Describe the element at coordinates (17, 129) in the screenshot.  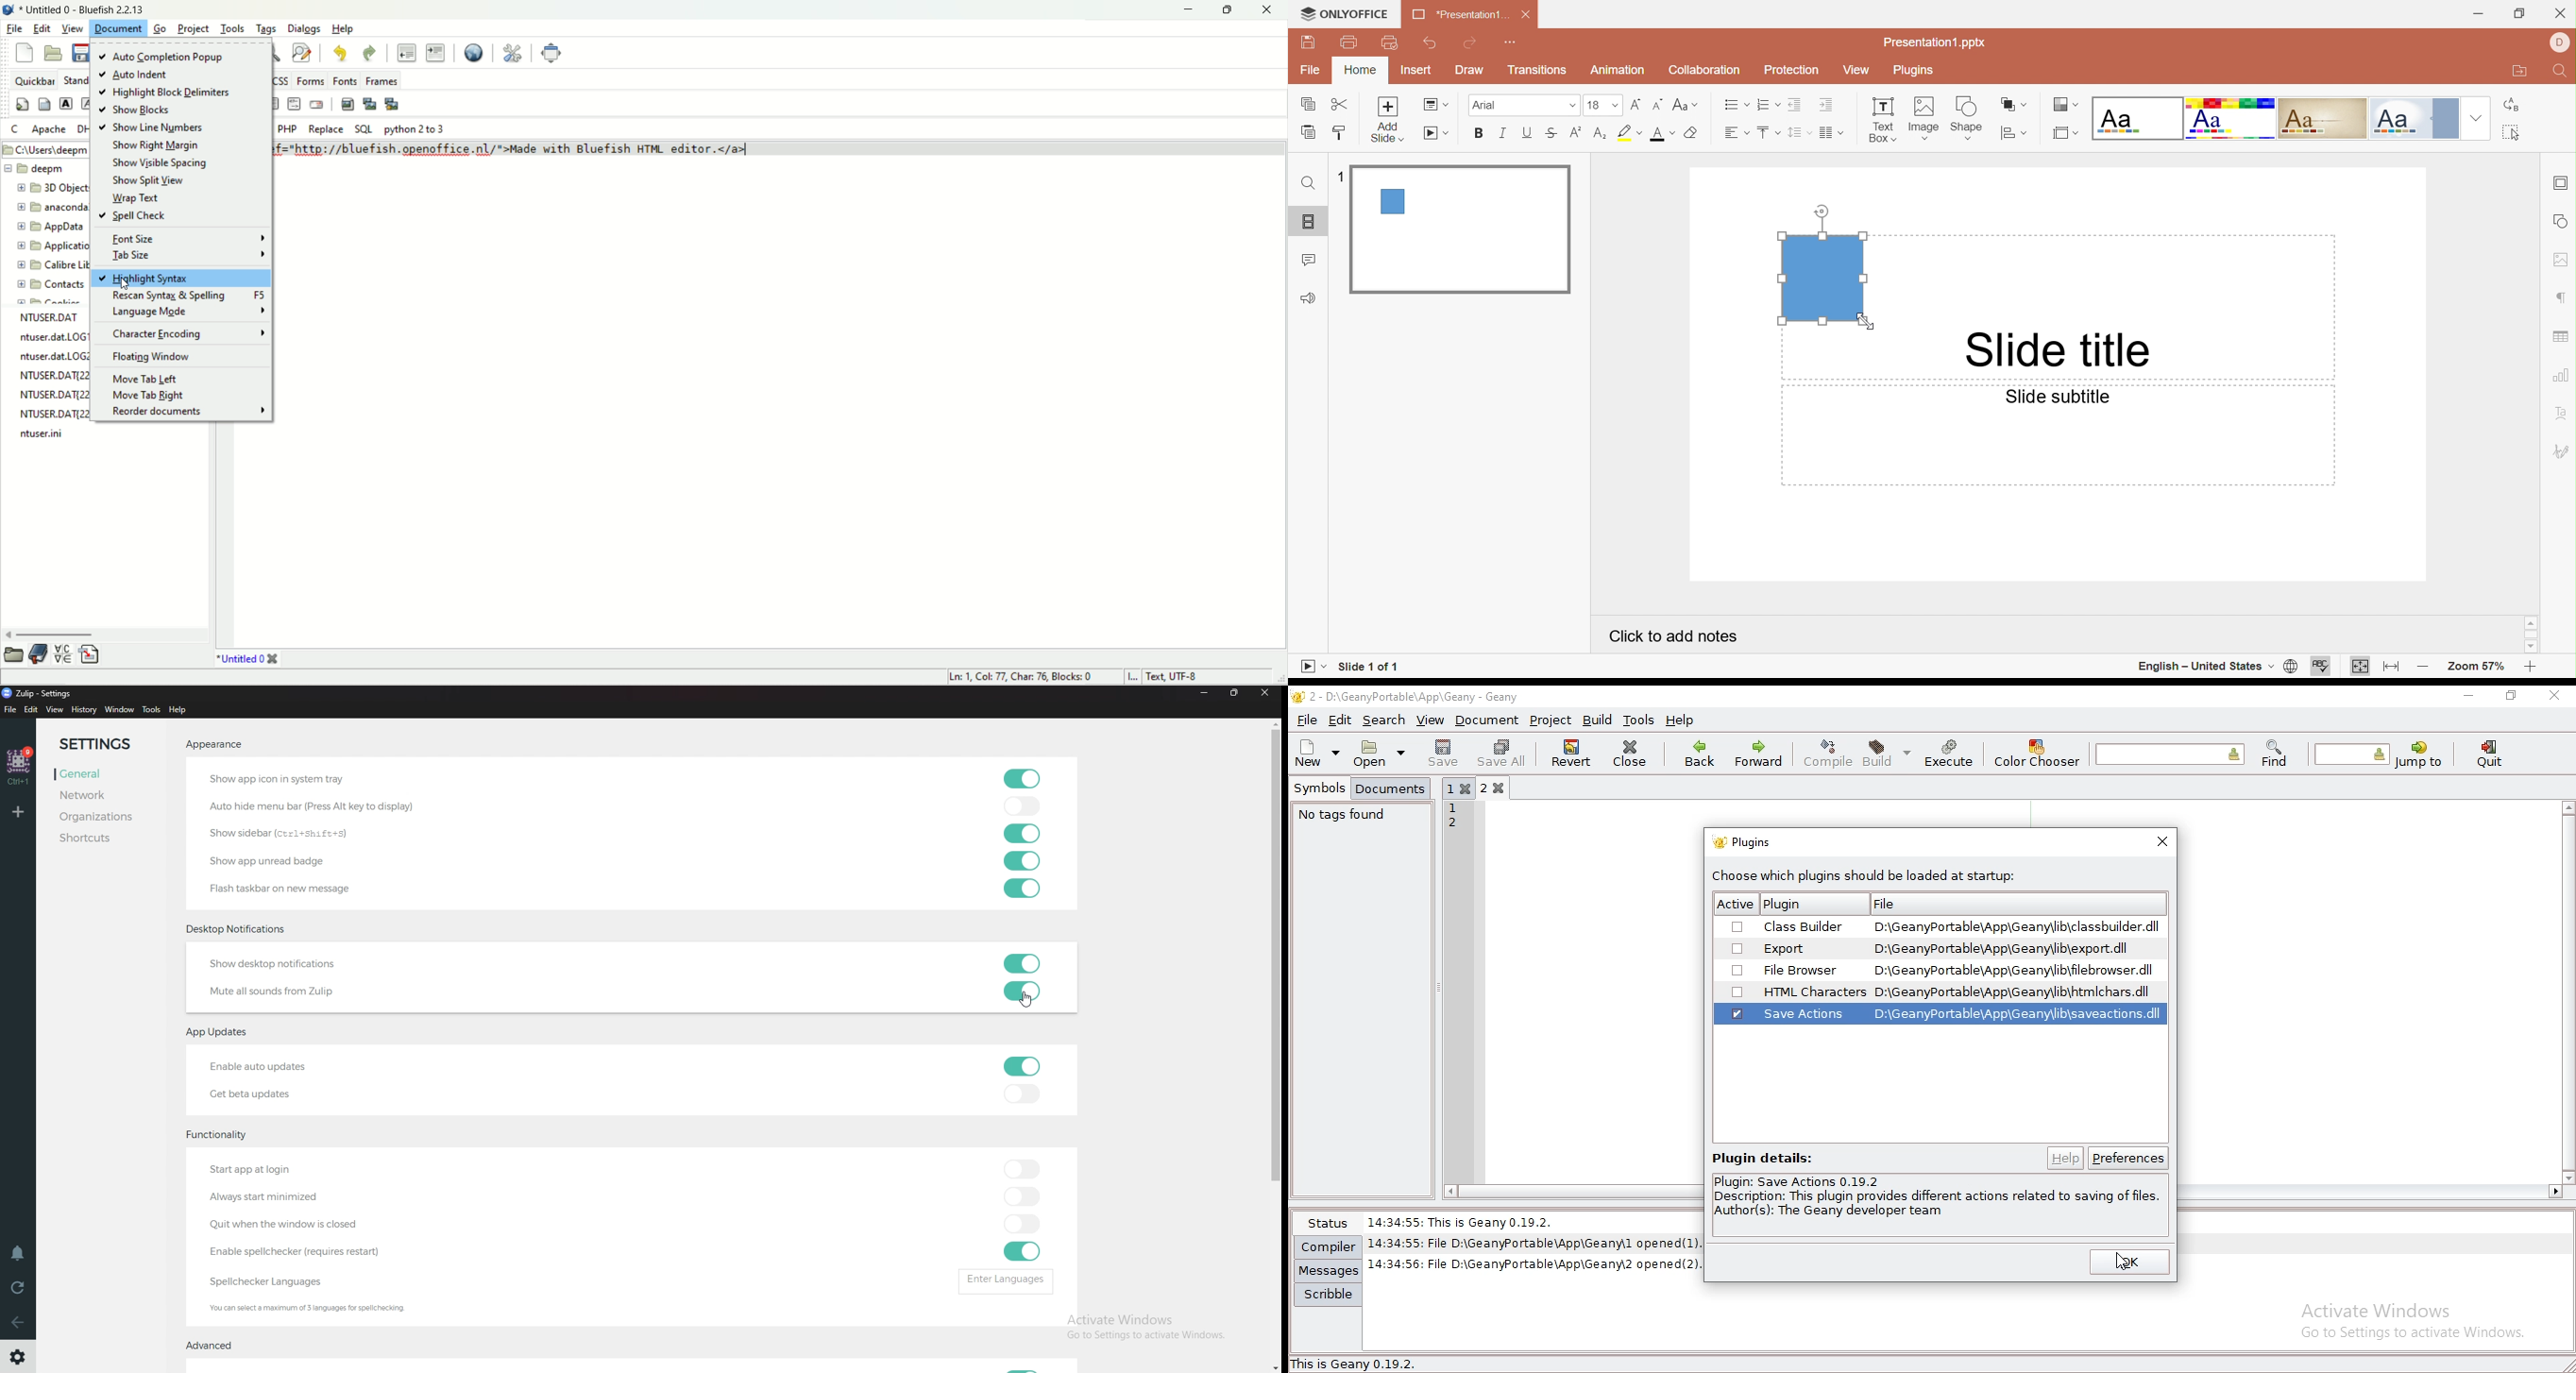
I see `C` at that location.